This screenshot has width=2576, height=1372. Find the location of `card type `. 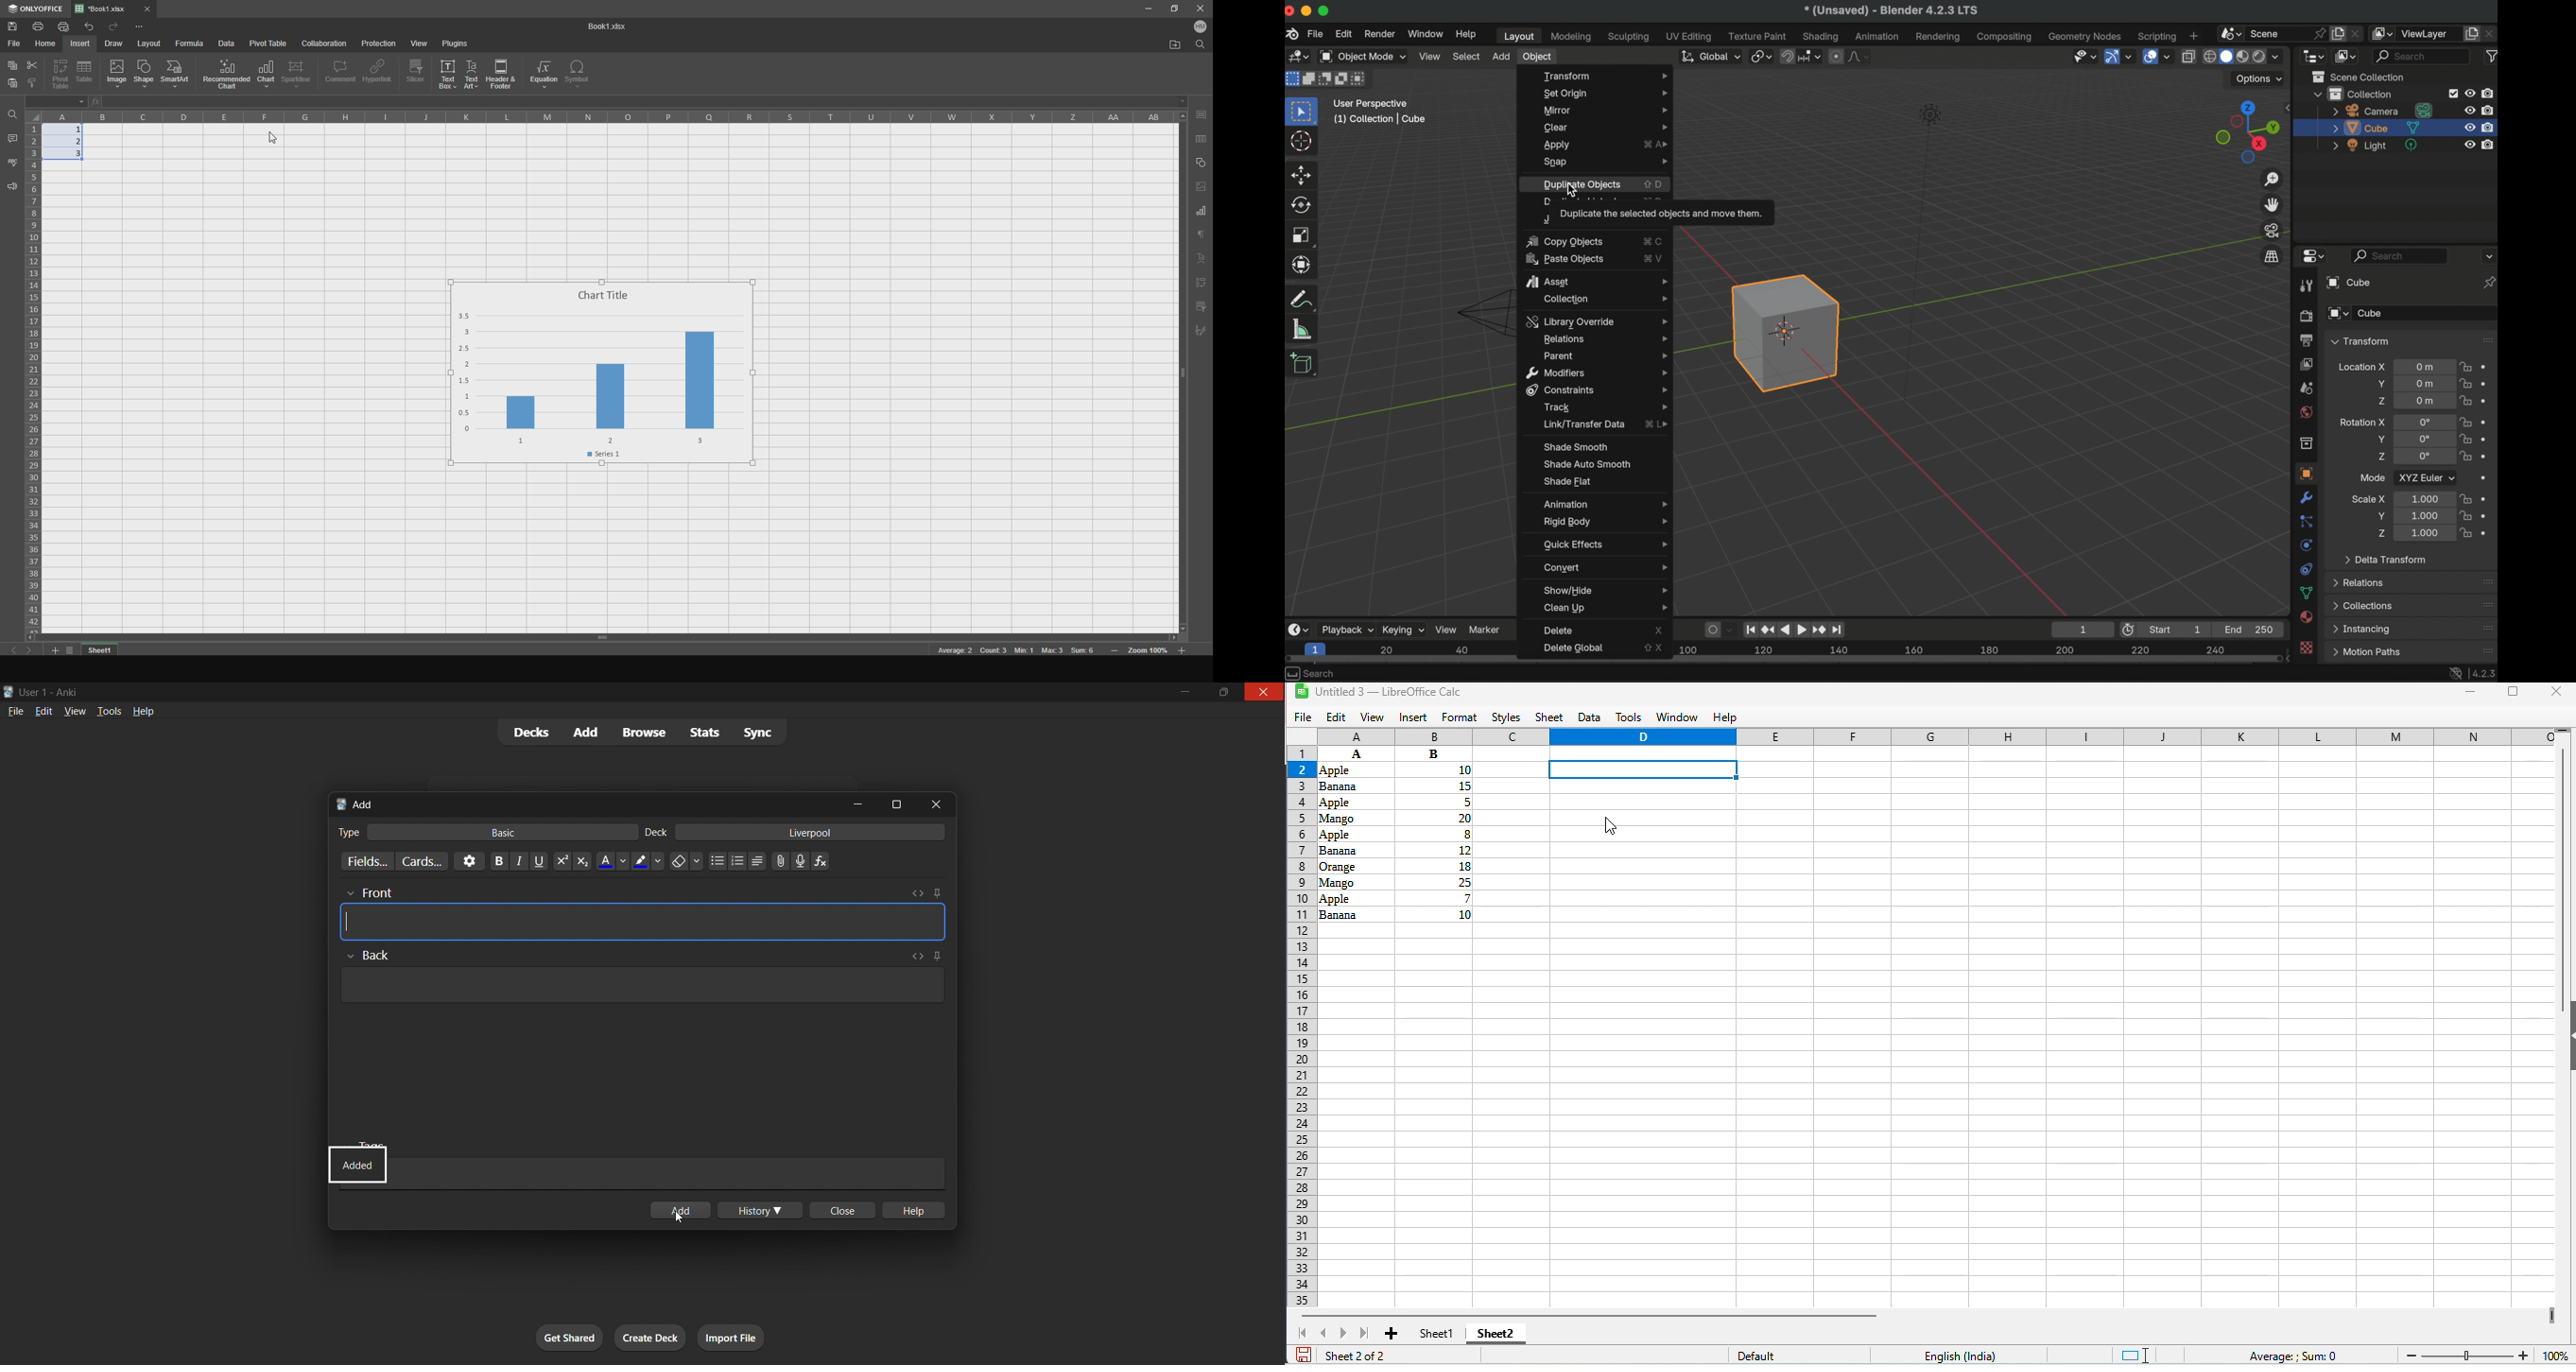

card type  is located at coordinates (345, 831).